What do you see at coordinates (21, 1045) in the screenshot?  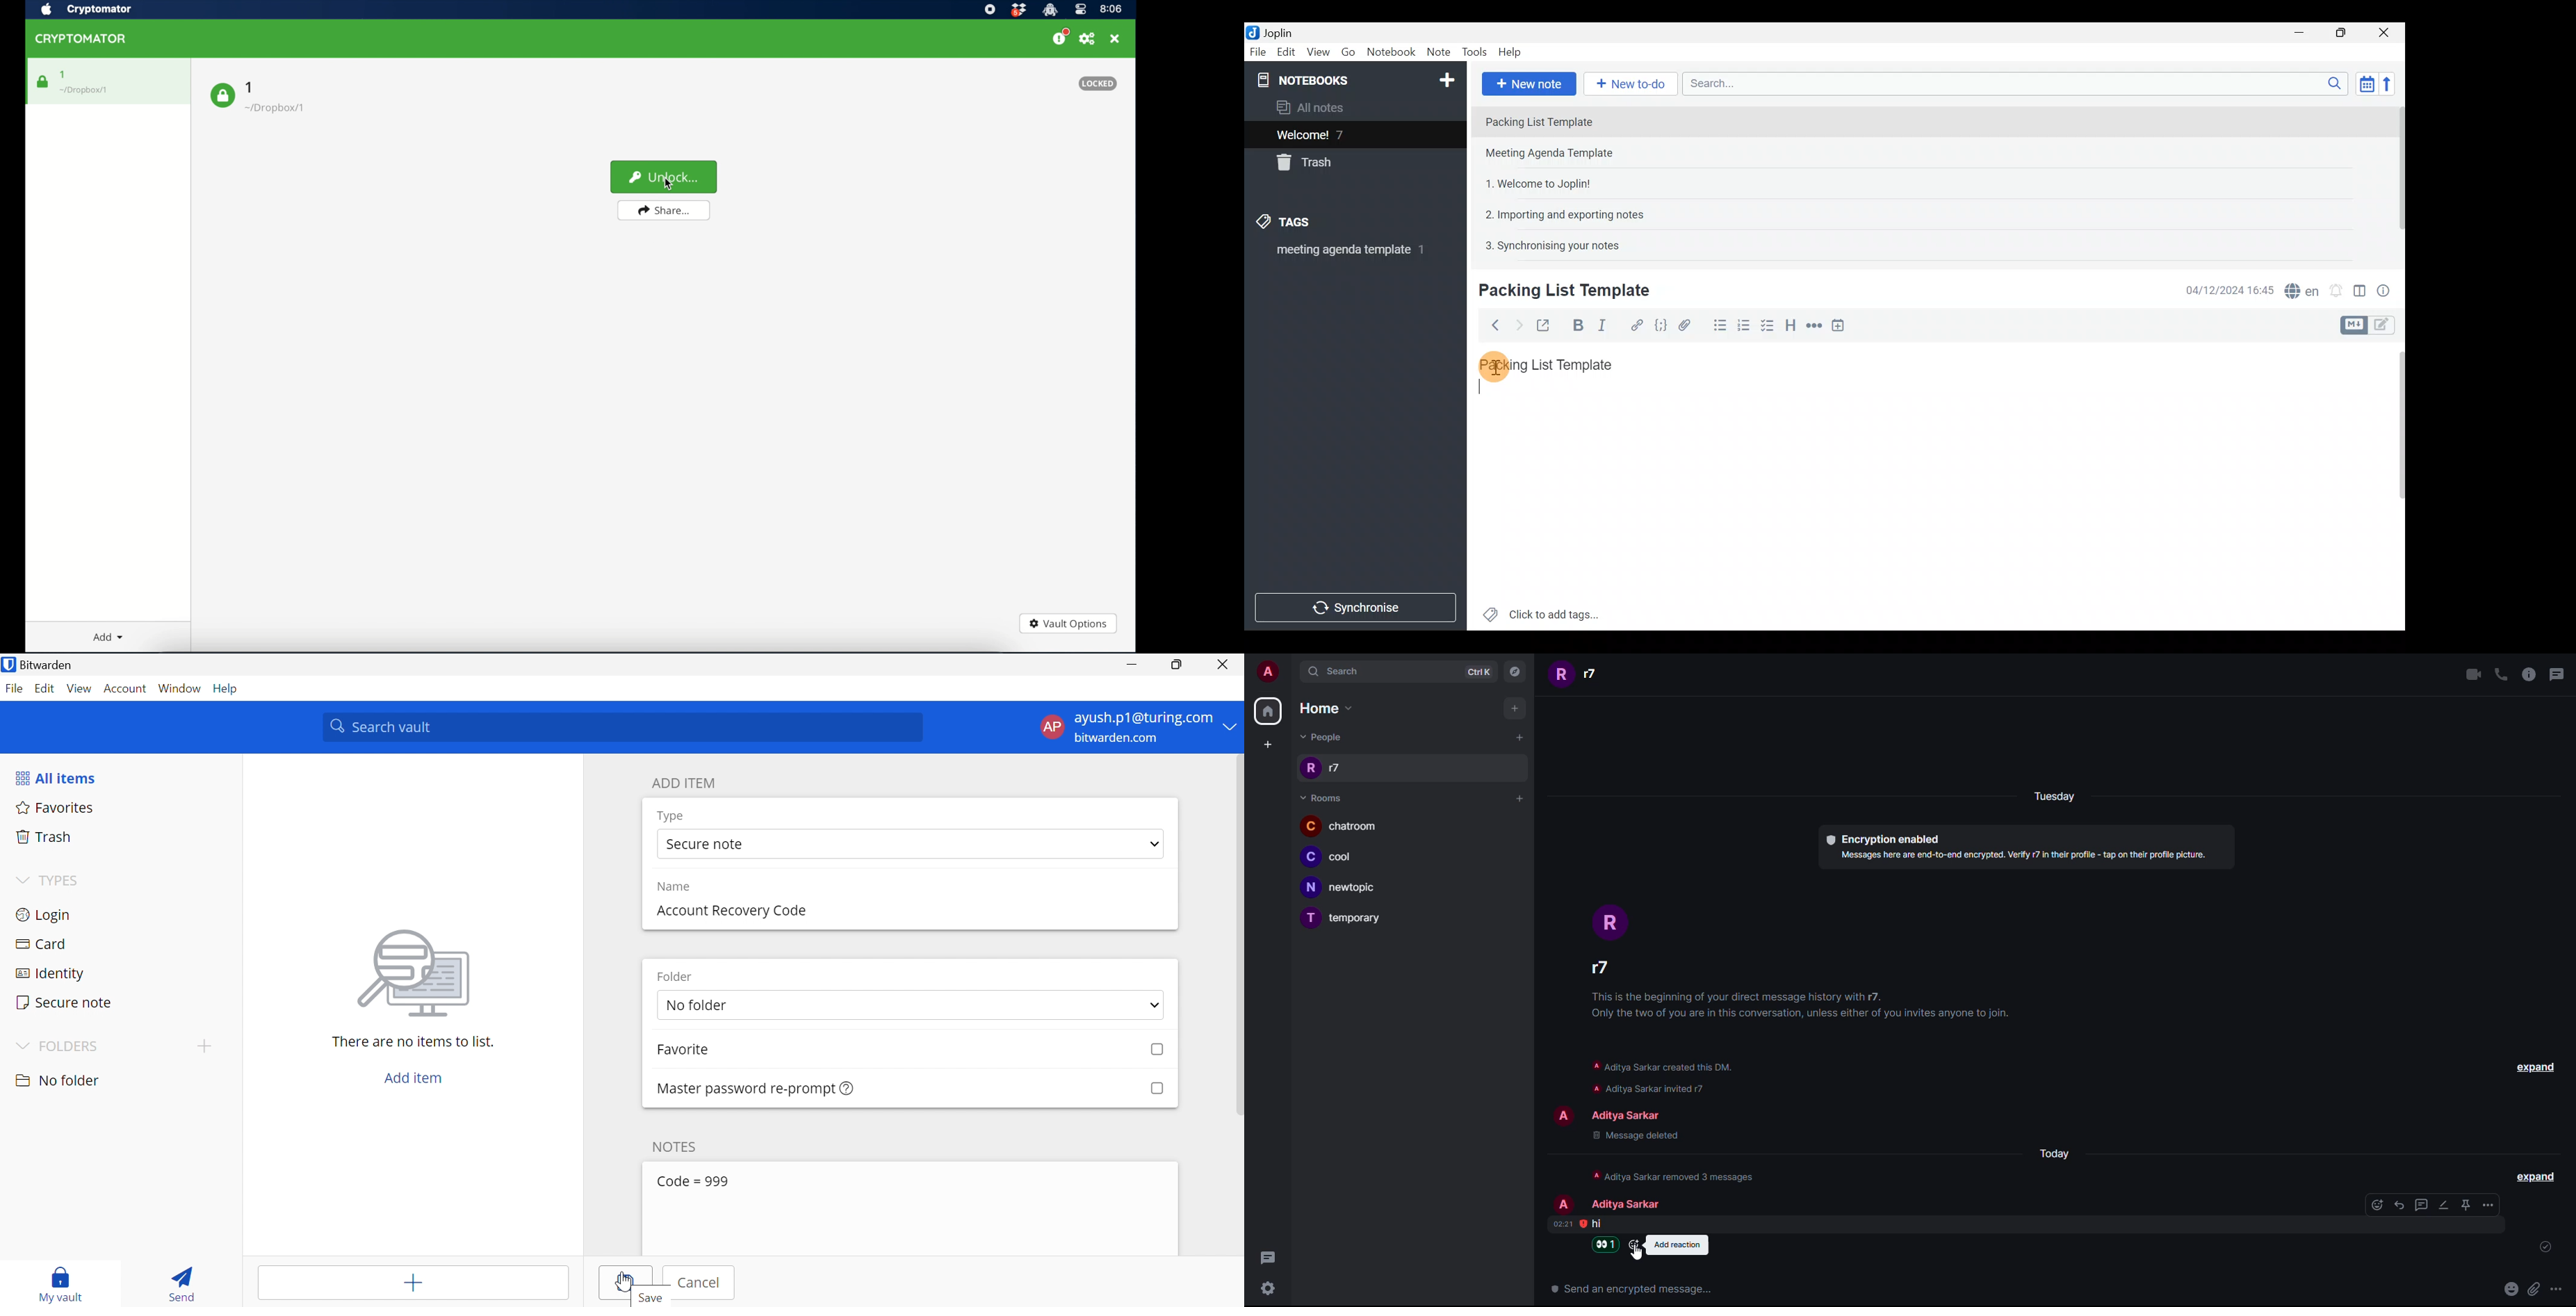 I see `Drop Down` at bounding box center [21, 1045].